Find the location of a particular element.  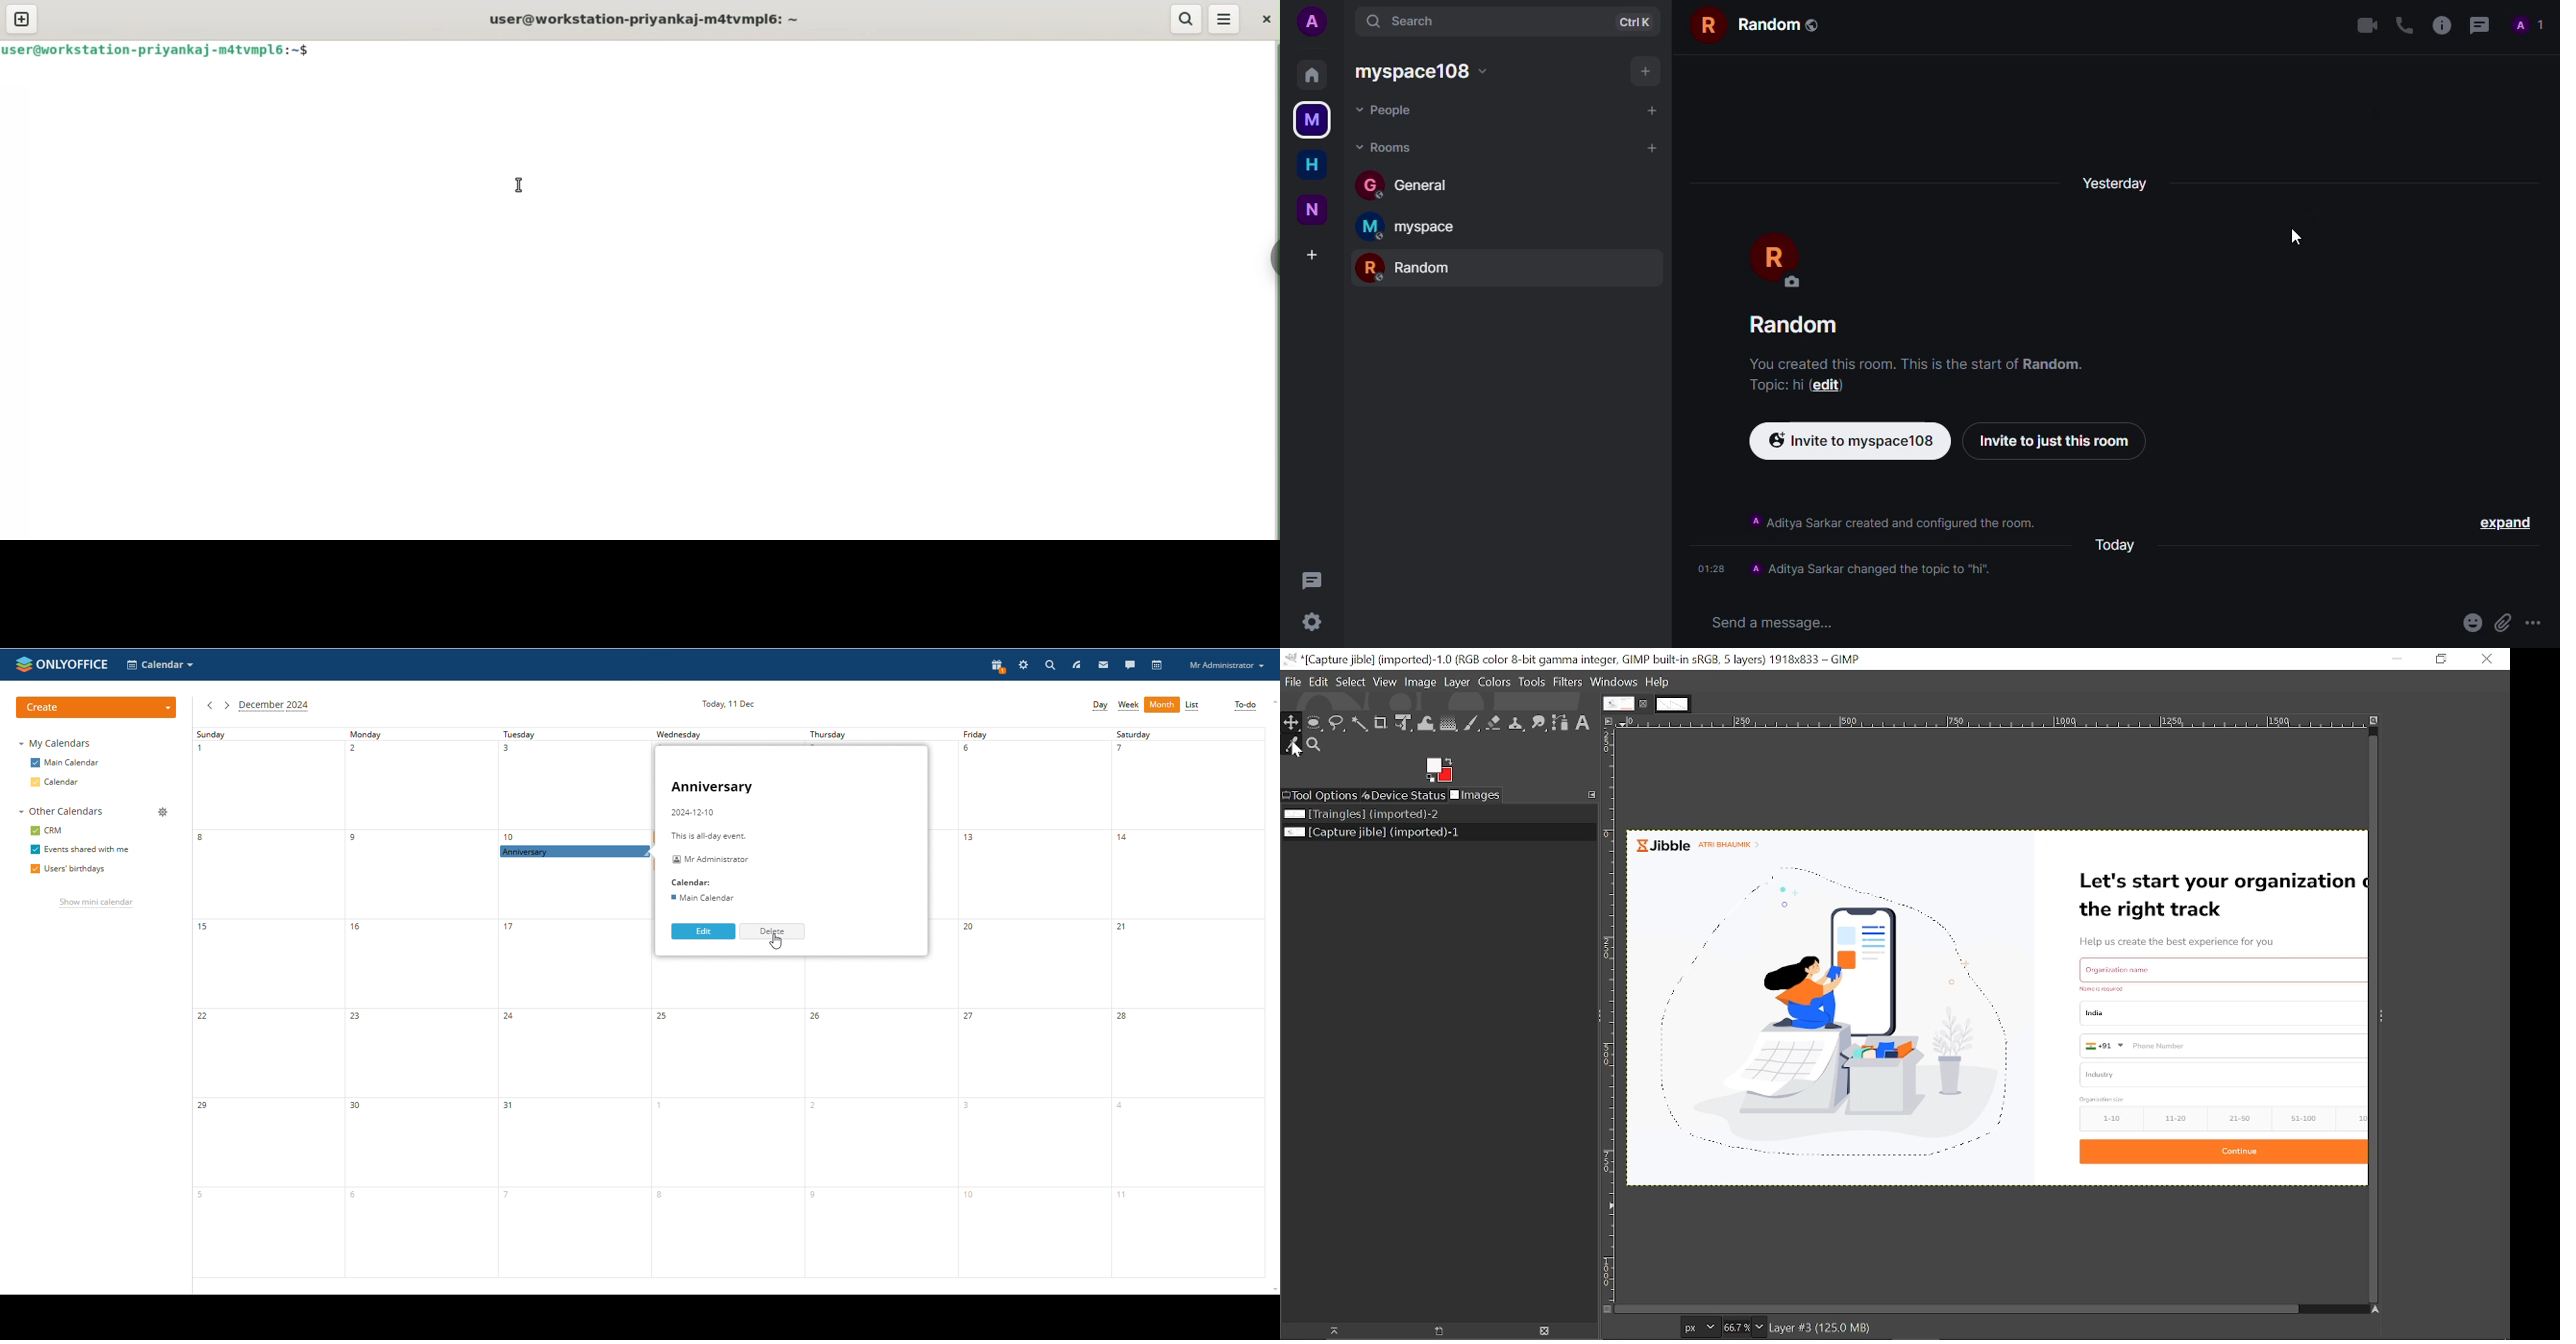

Restore down is located at coordinates (2443, 660).